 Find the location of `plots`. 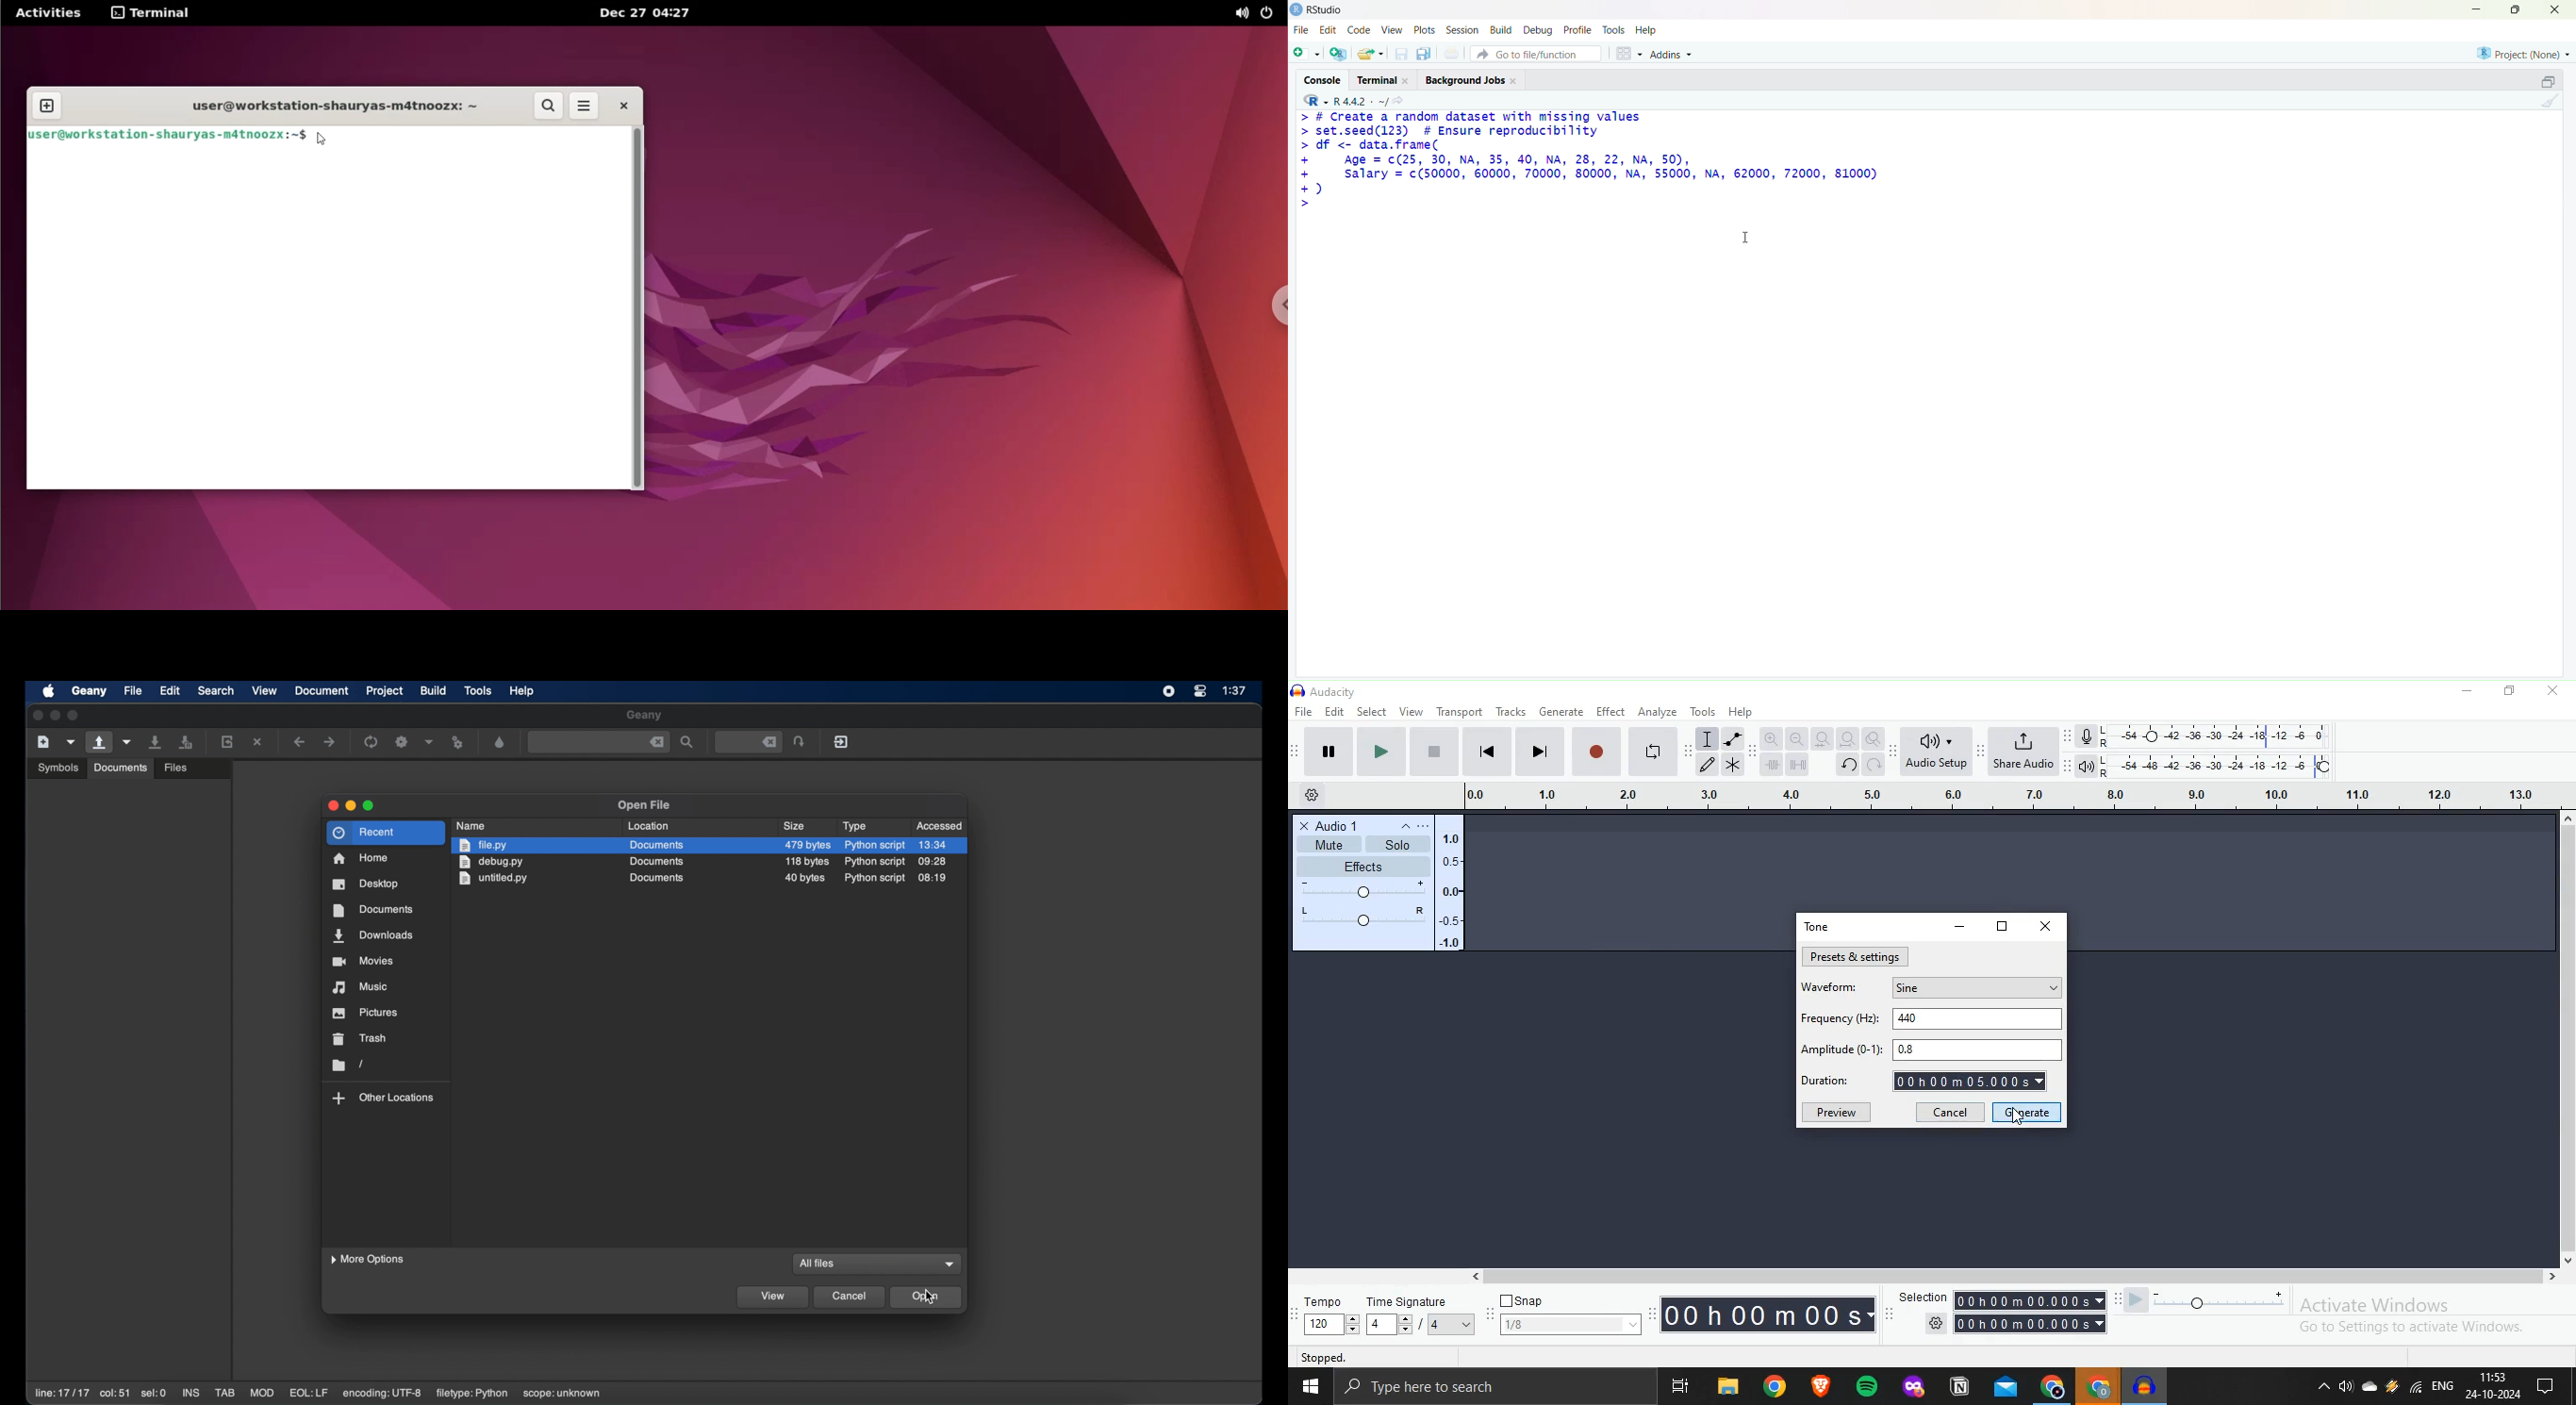

plots is located at coordinates (1424, 29).